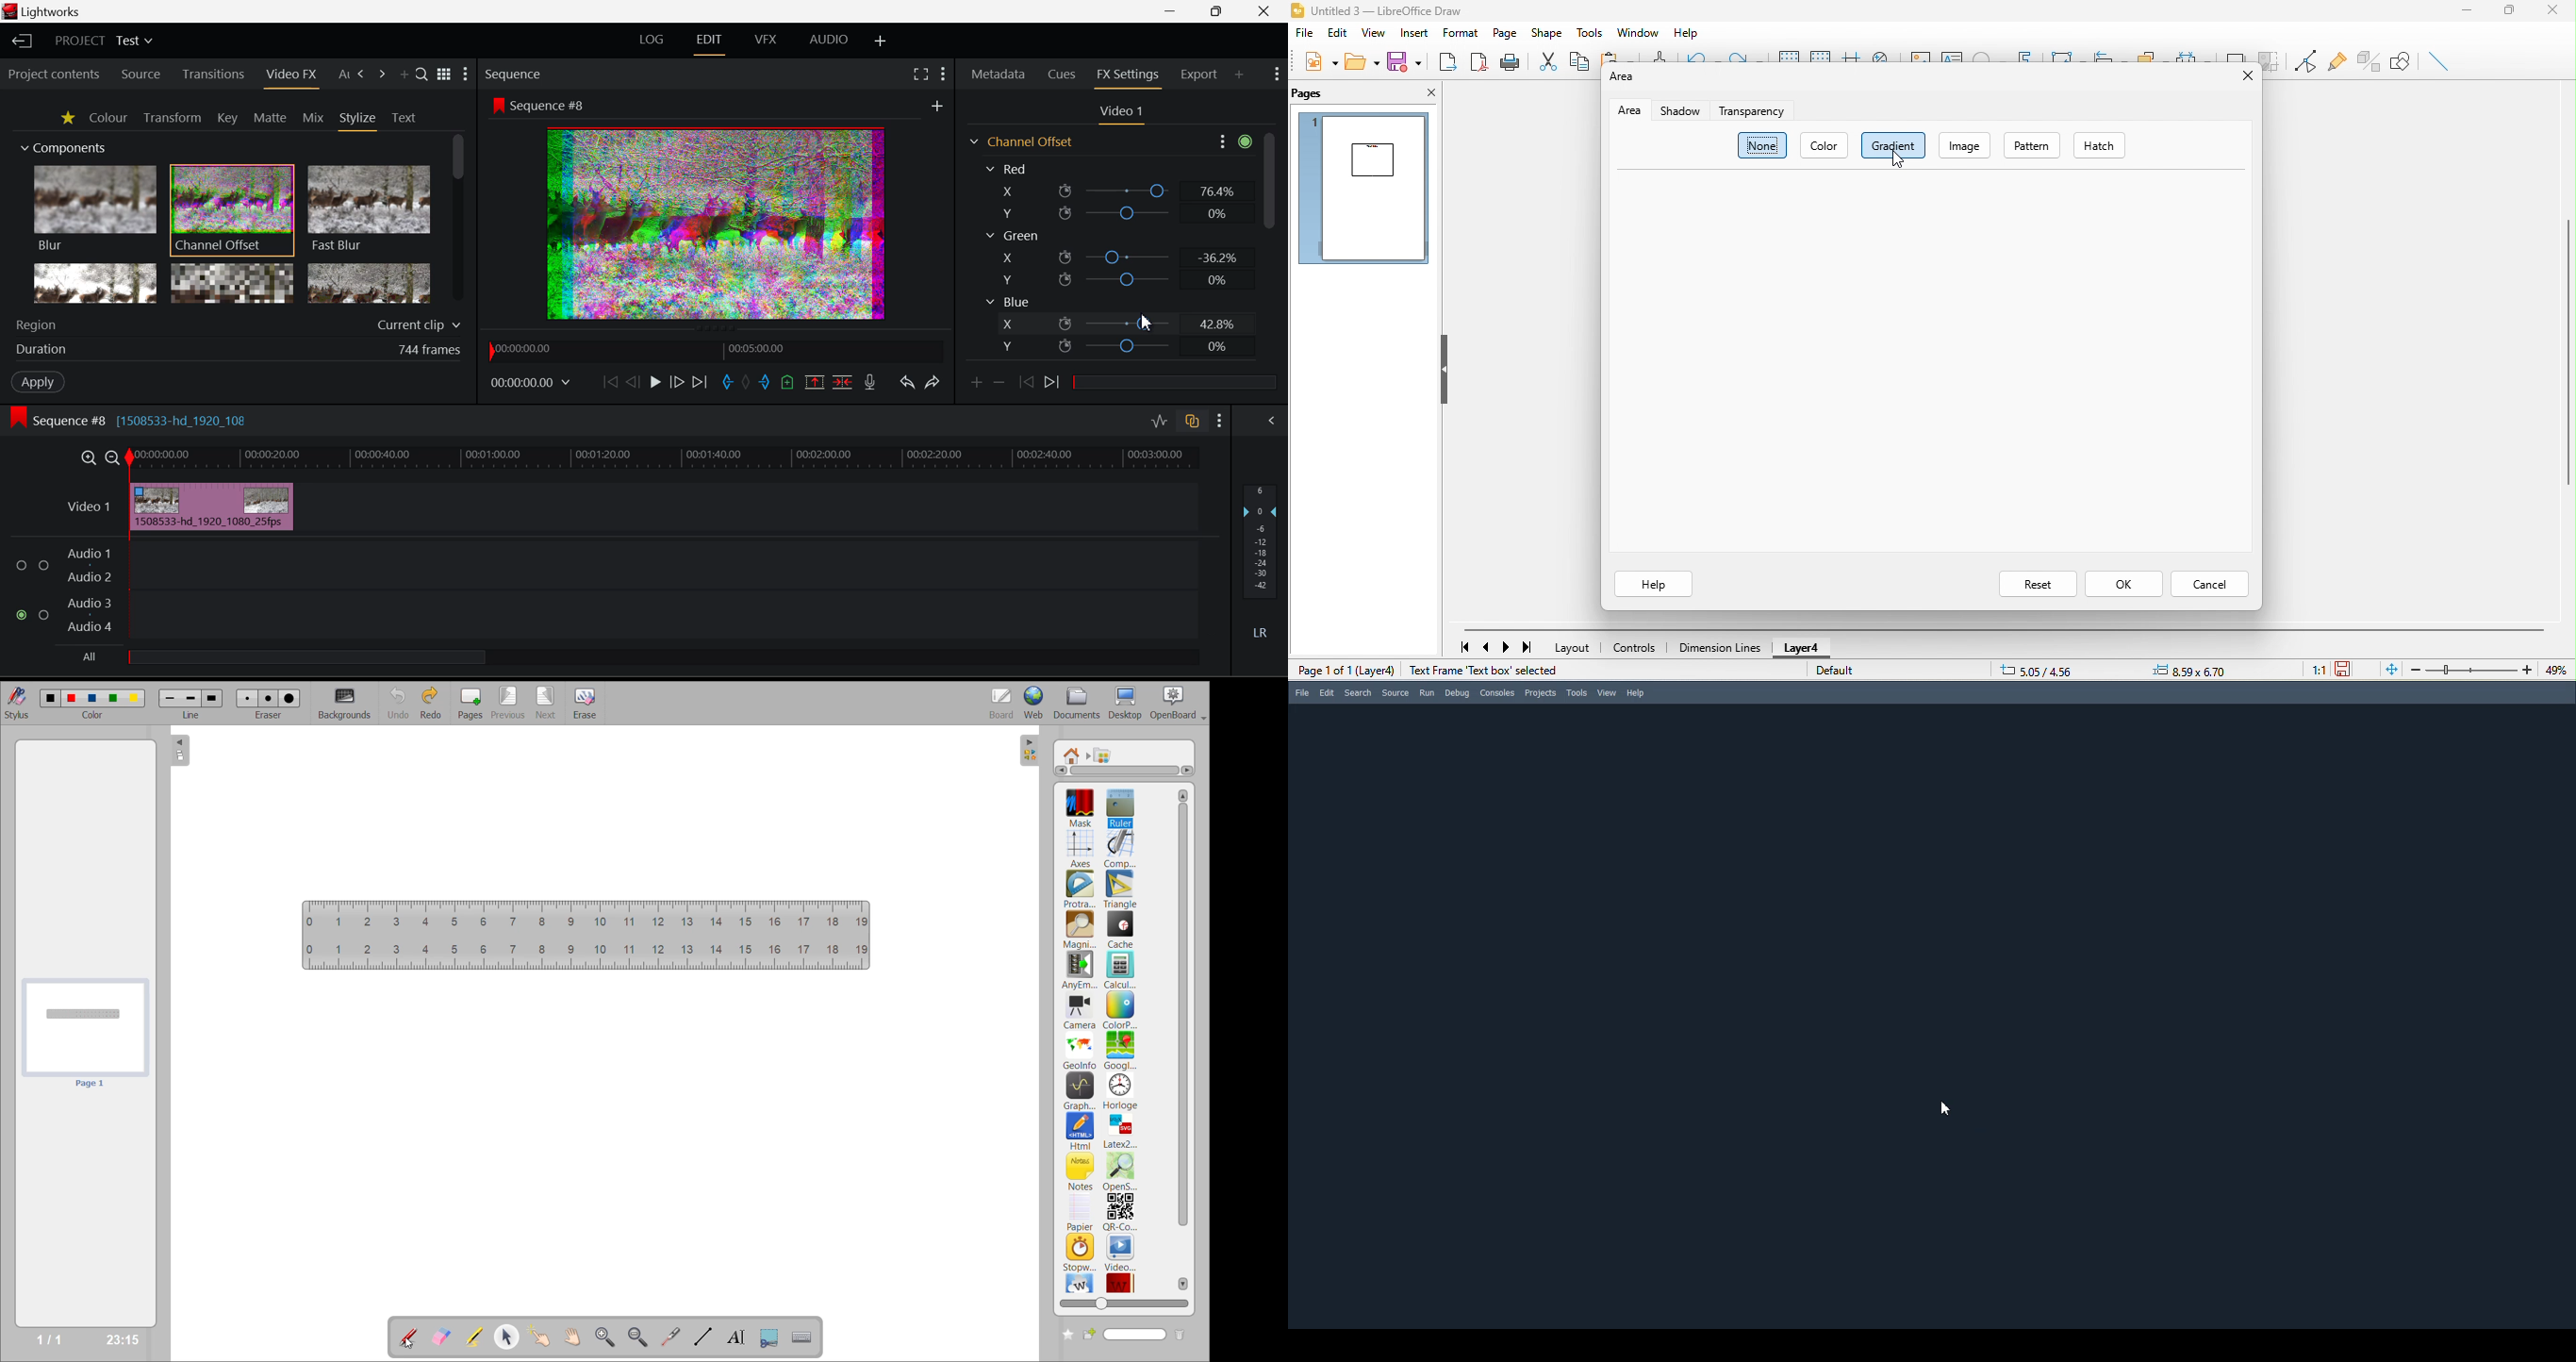 This screenshot has height=1372, width=2576. I want to click on Video FX, so click(290, 77).